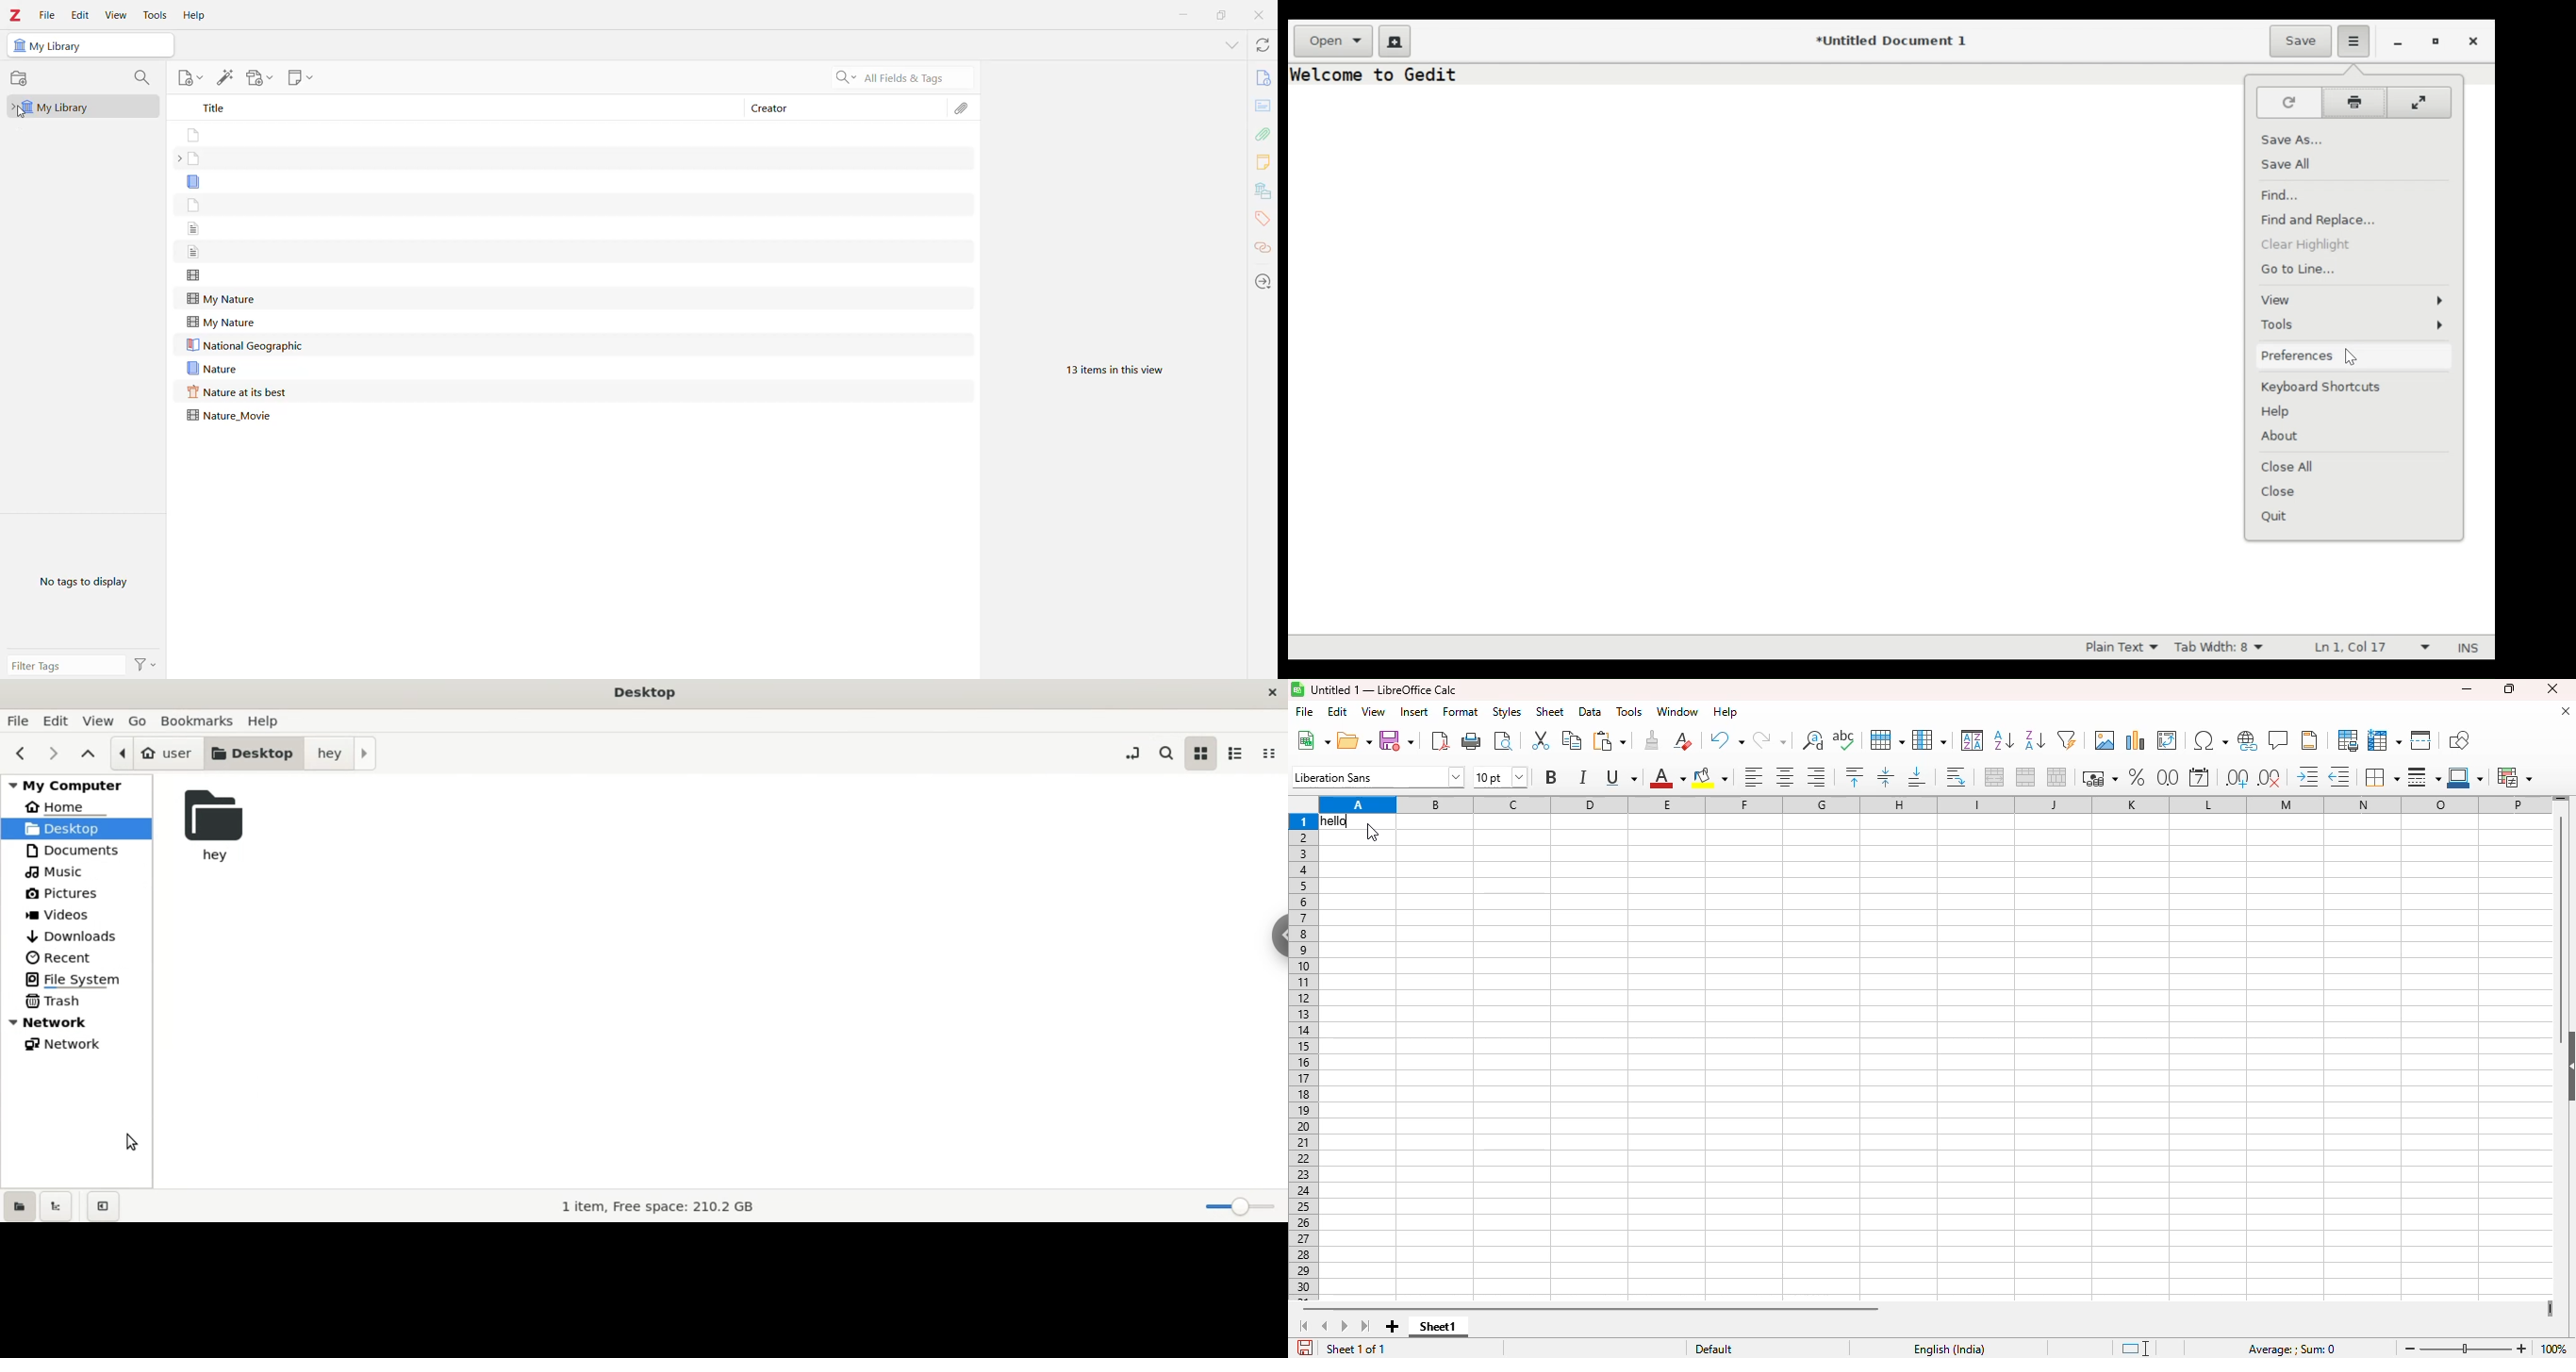  What do you see at coordinates (1241, 1206) in the screenshot?
I see `zoom` at bounding box center [1241, 1206].